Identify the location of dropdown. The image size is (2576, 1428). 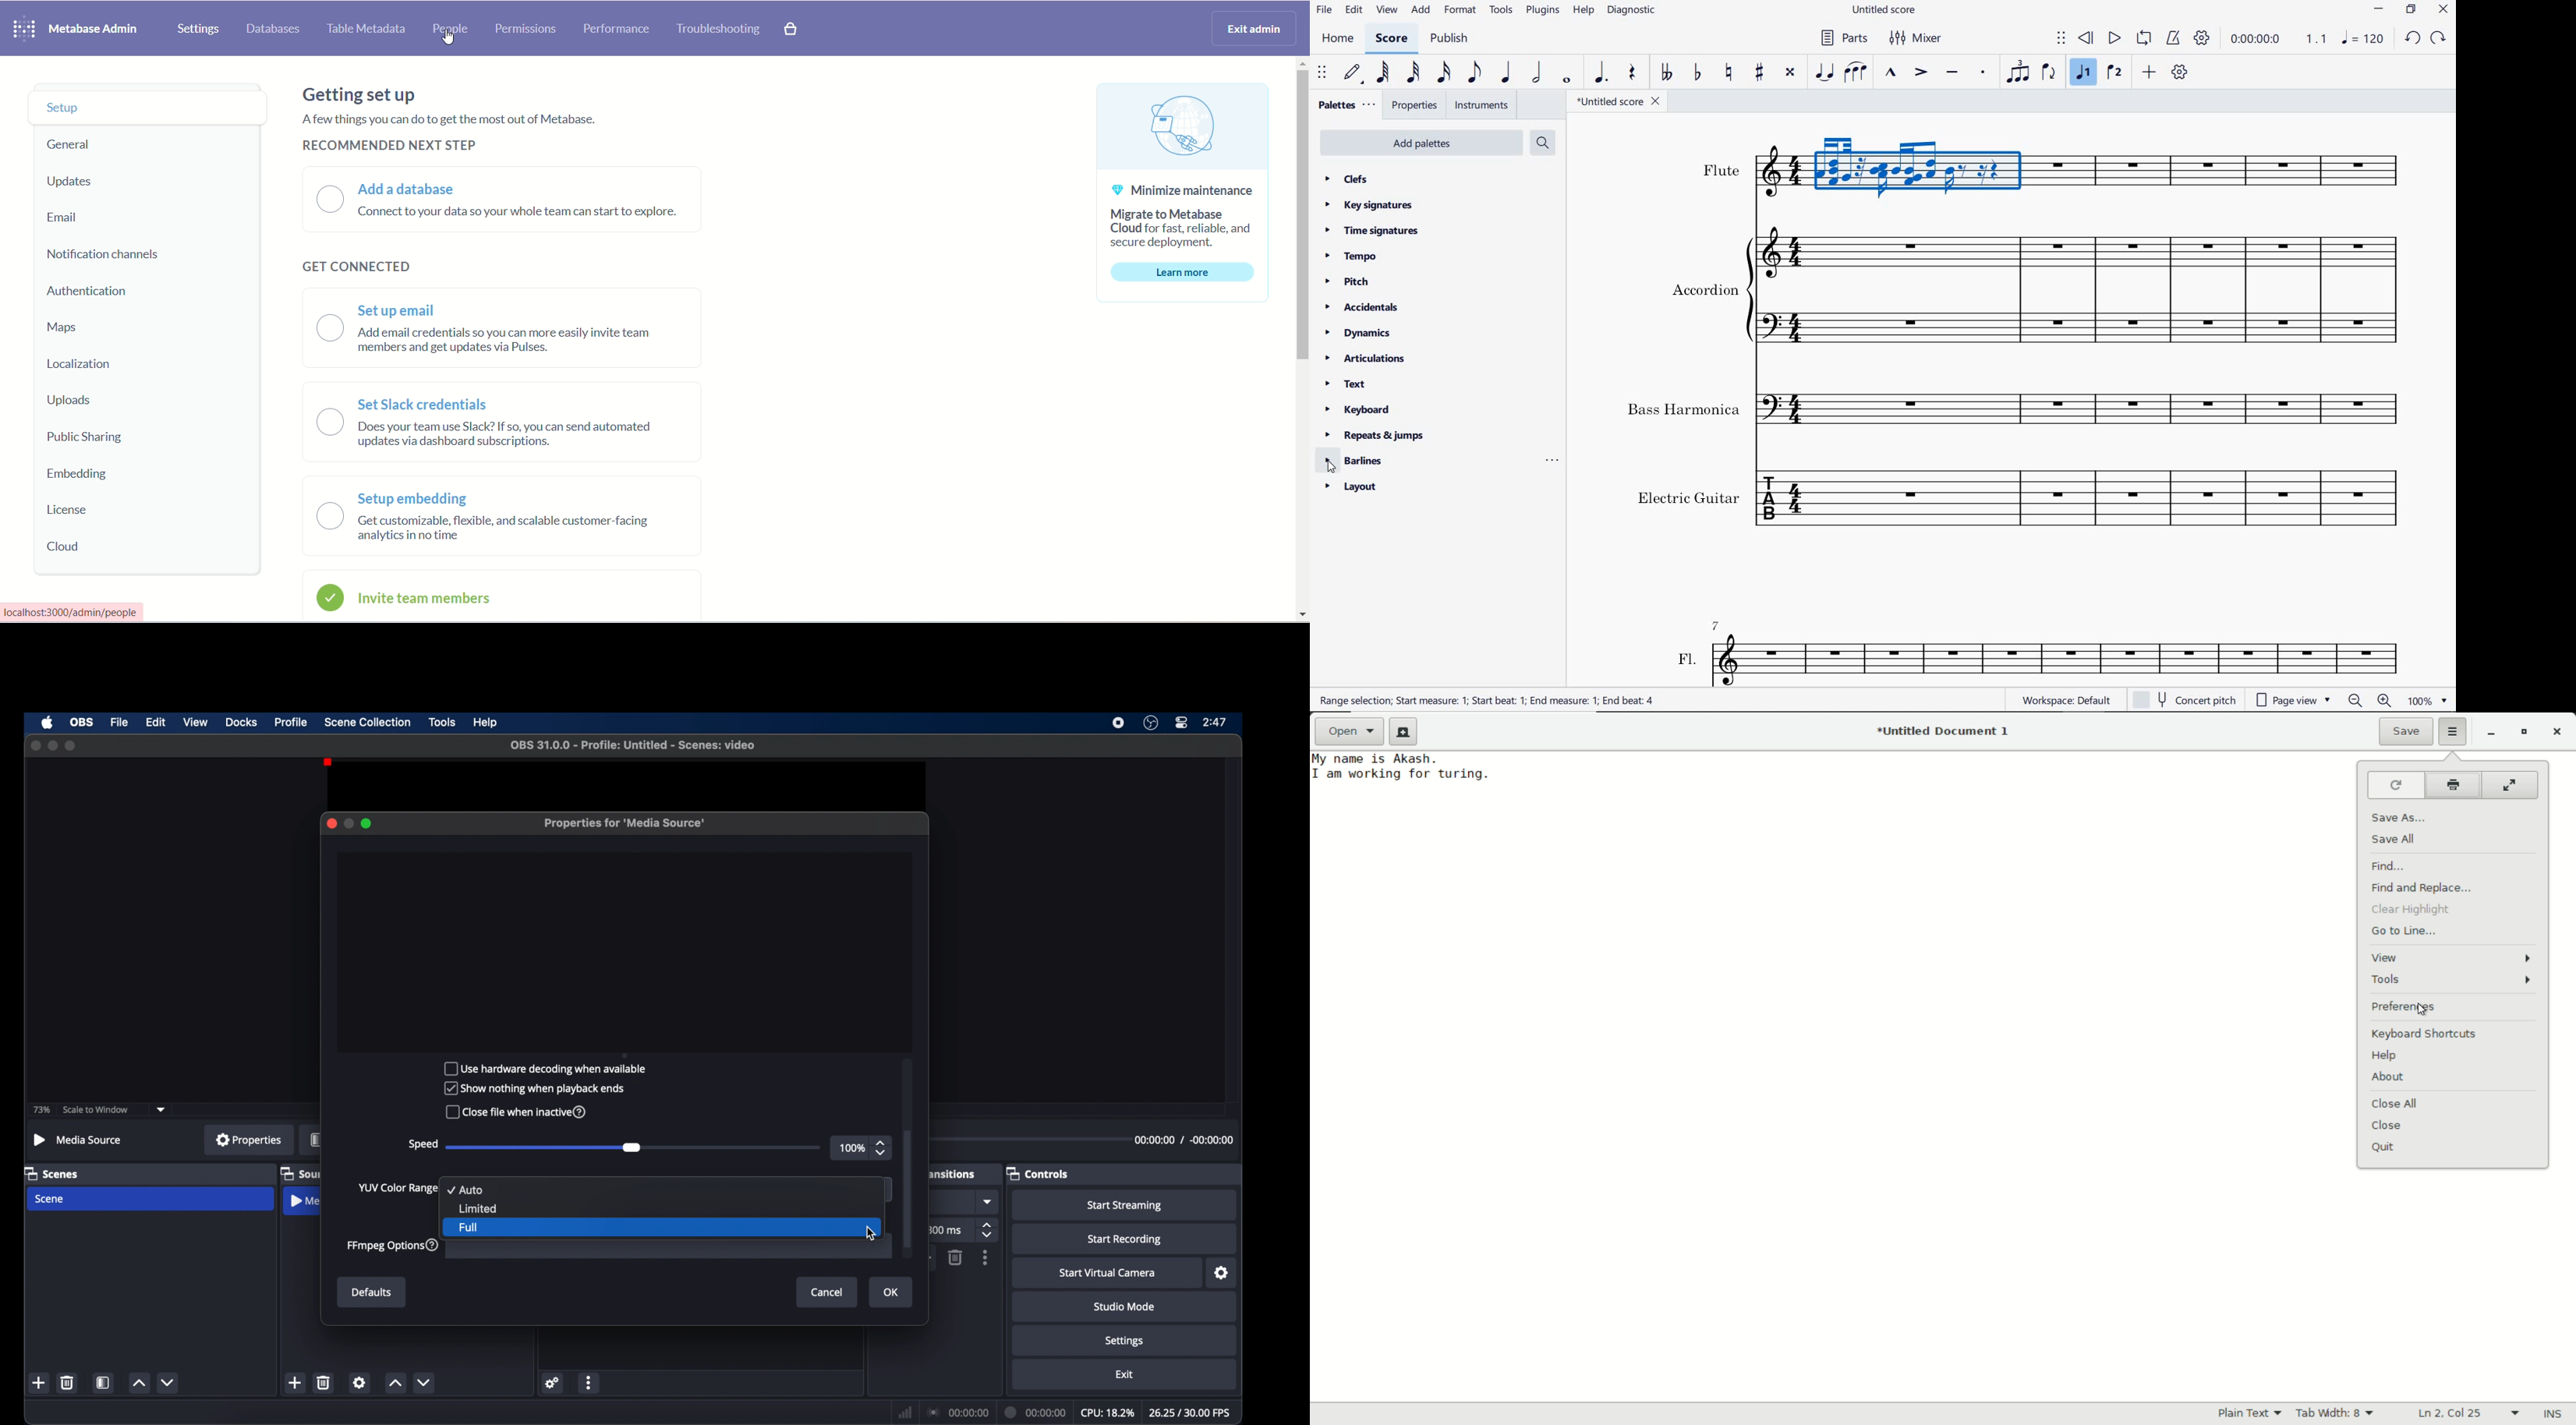
(162, 1110).